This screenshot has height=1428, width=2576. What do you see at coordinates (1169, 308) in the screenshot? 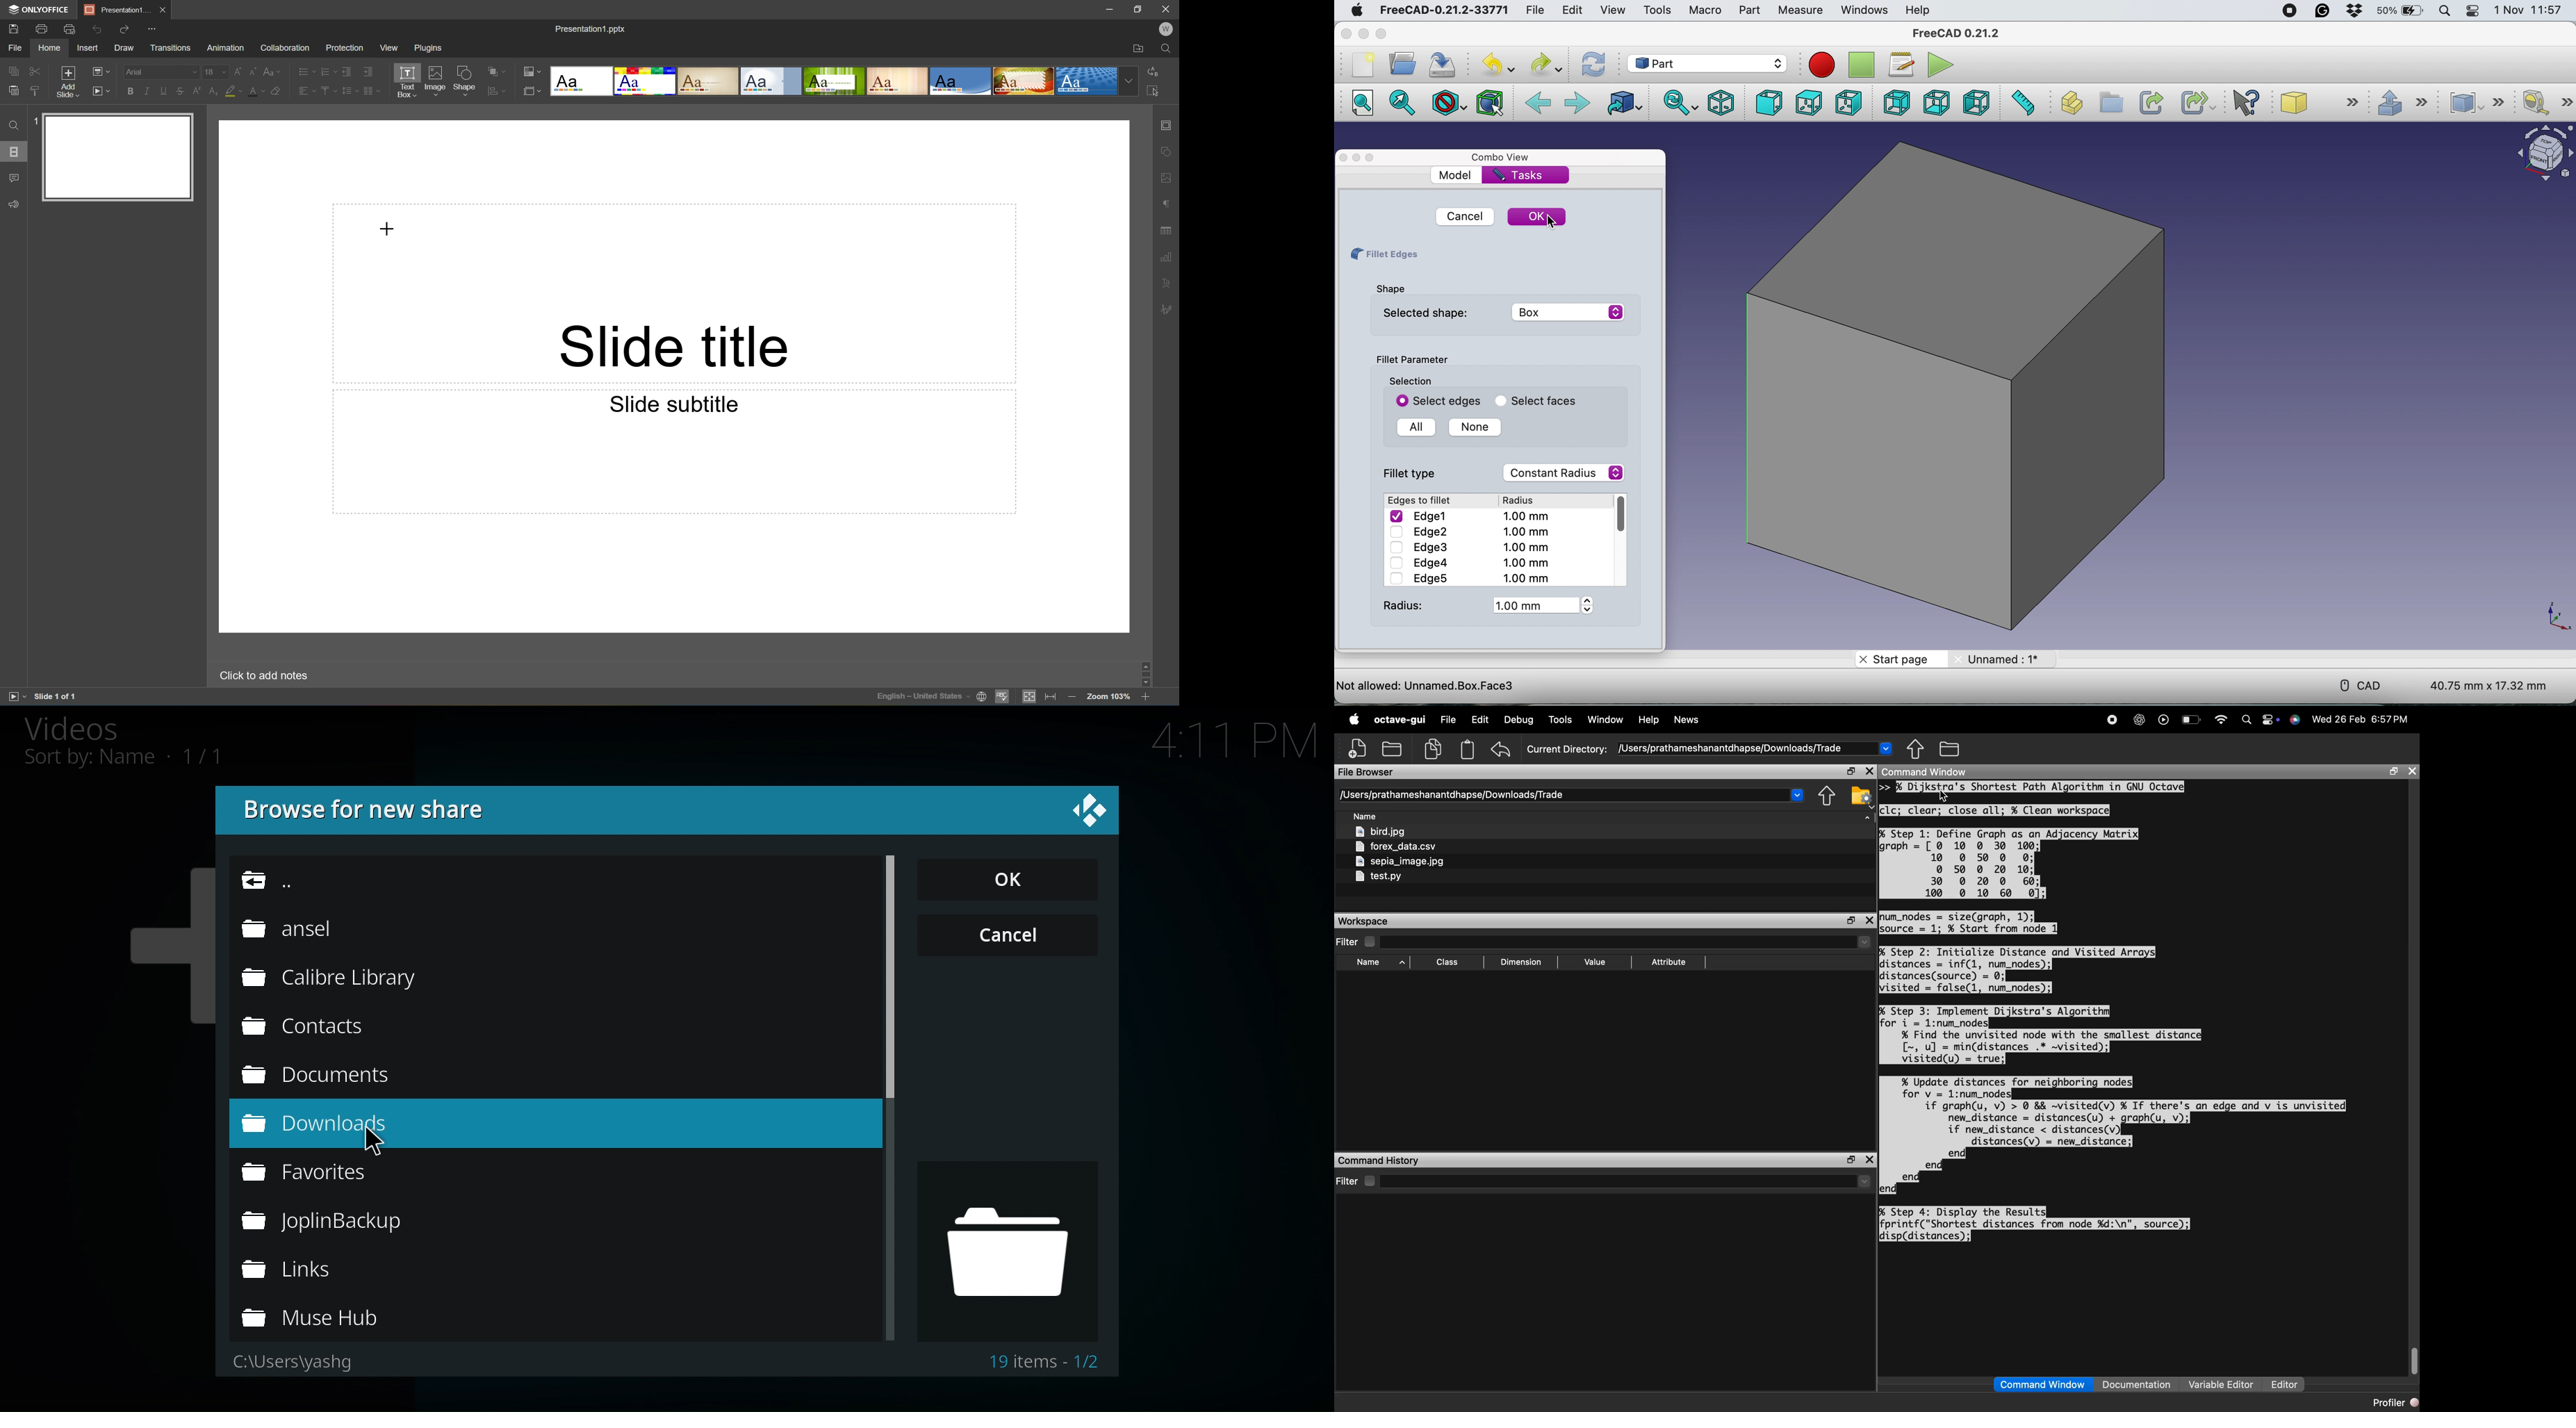
I see `Signature settings` at bounding box center [1169, 308].